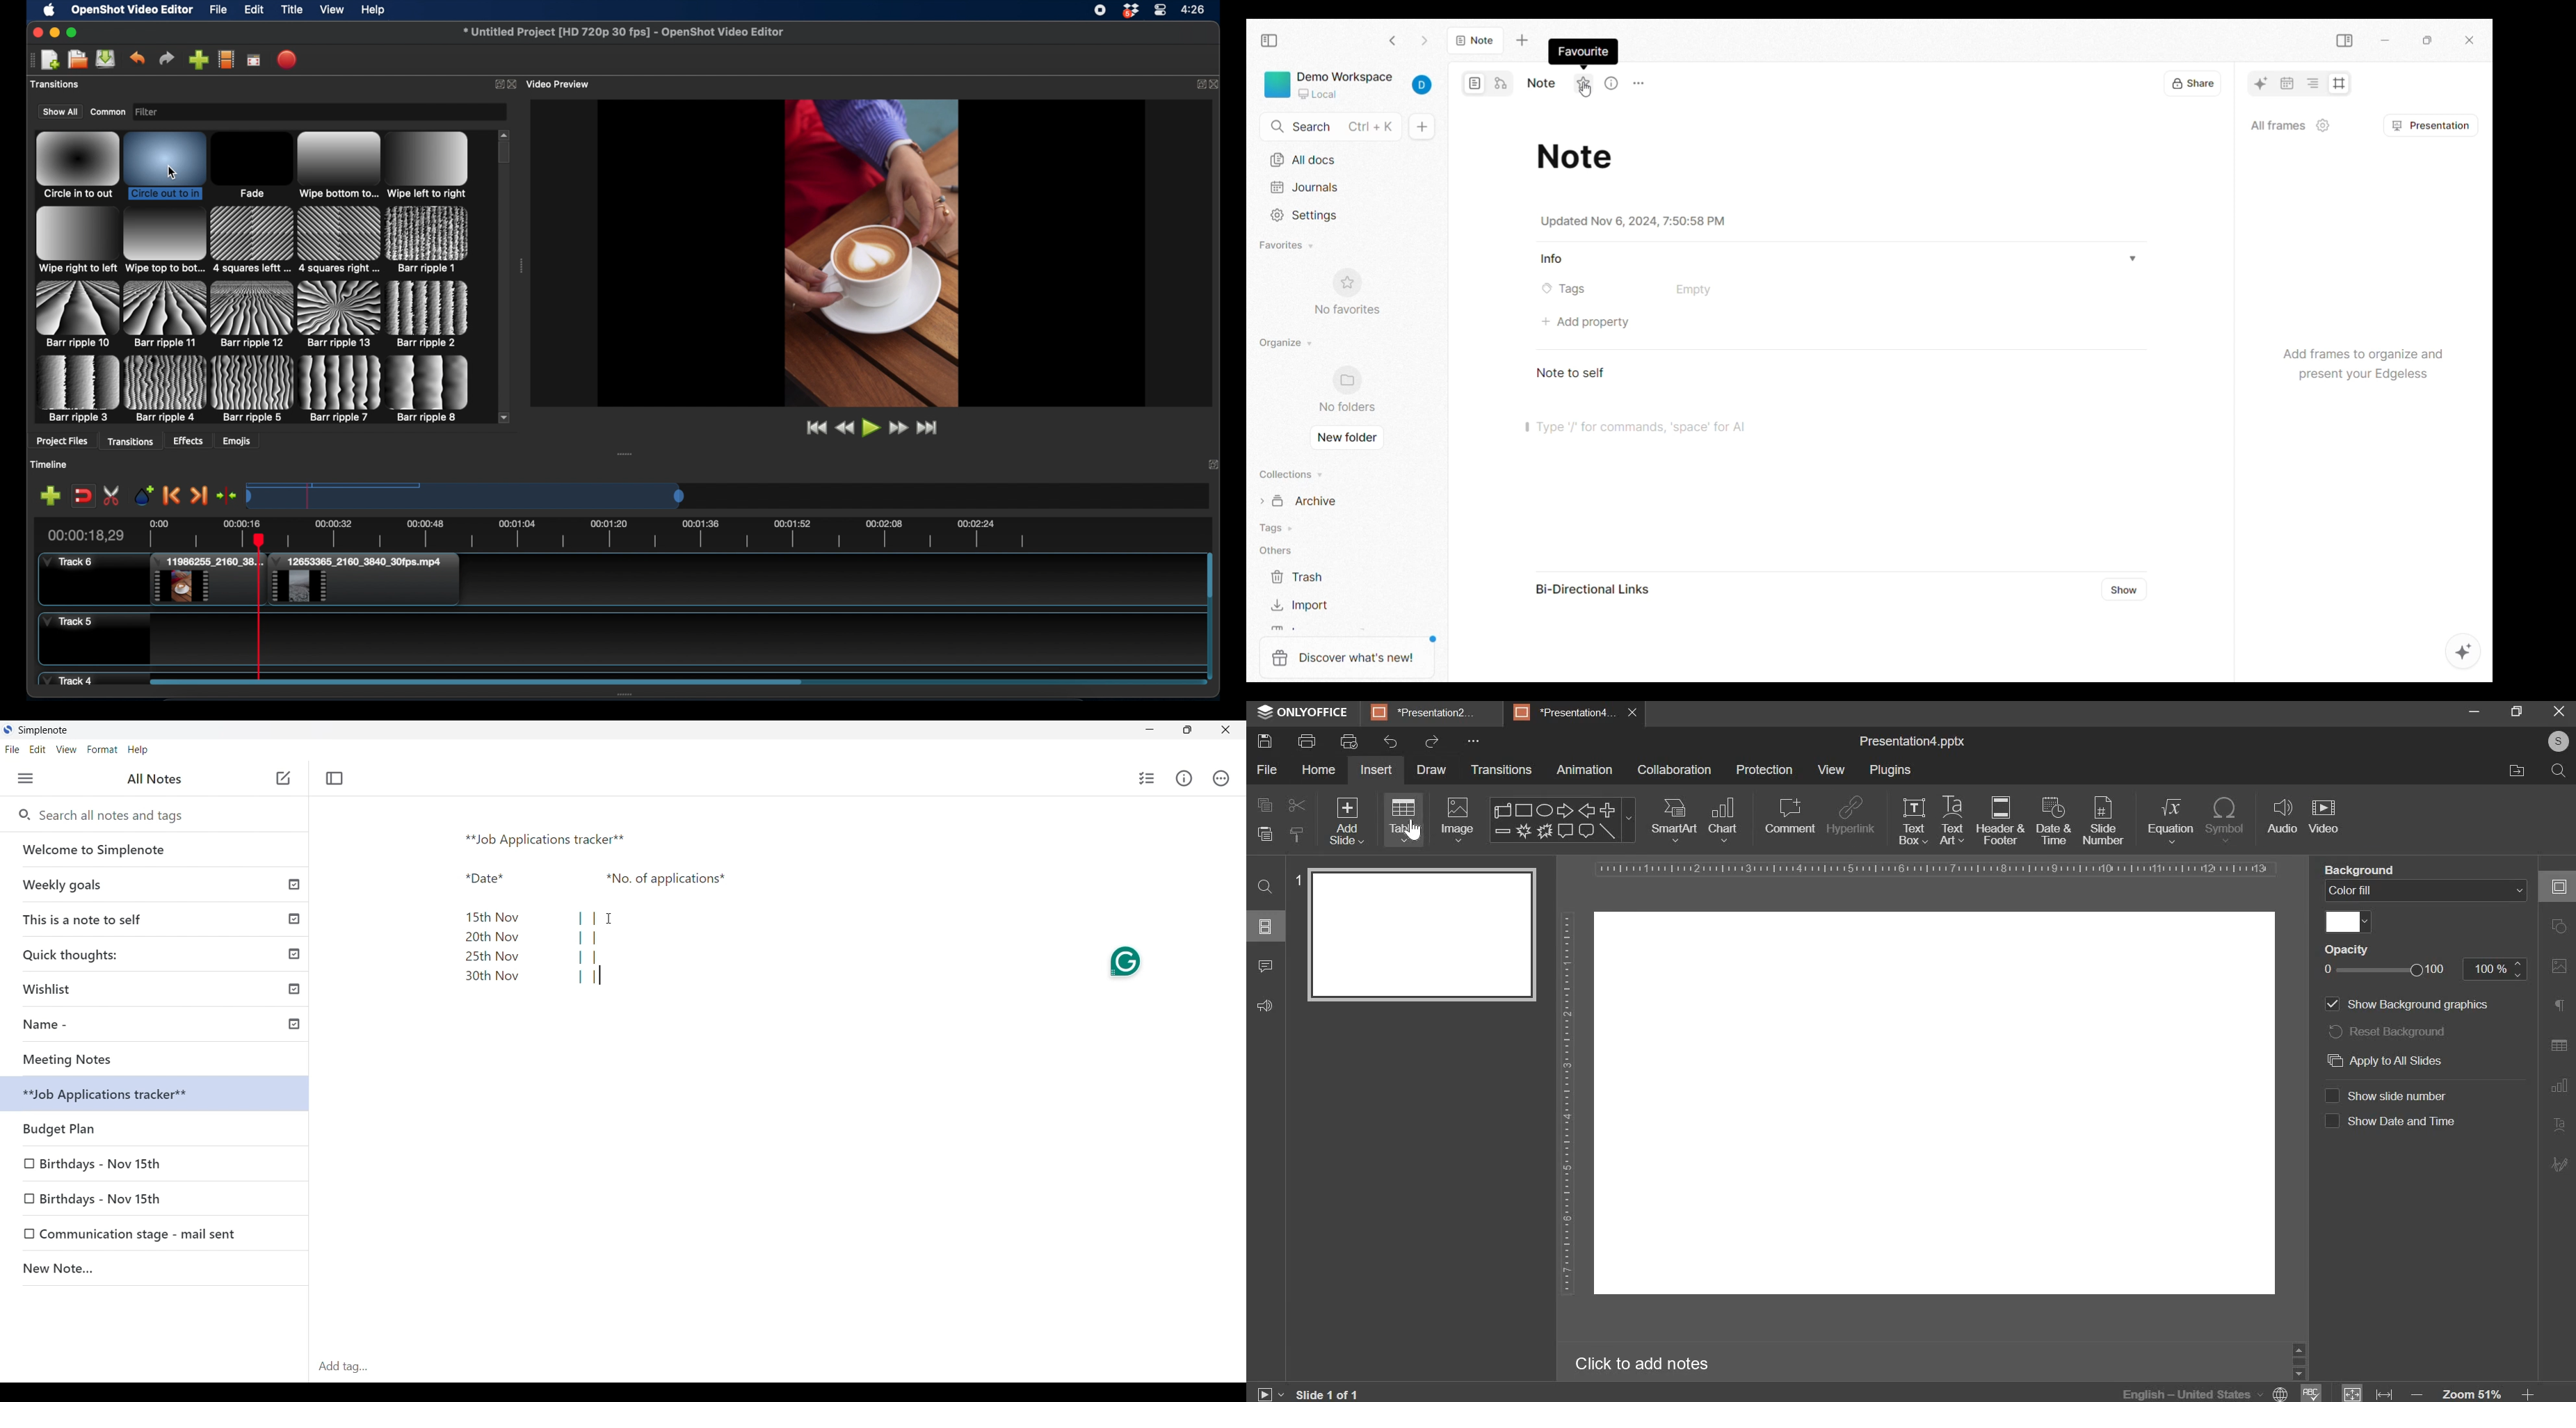  I want to click on feedback , so click(1266, 1006).